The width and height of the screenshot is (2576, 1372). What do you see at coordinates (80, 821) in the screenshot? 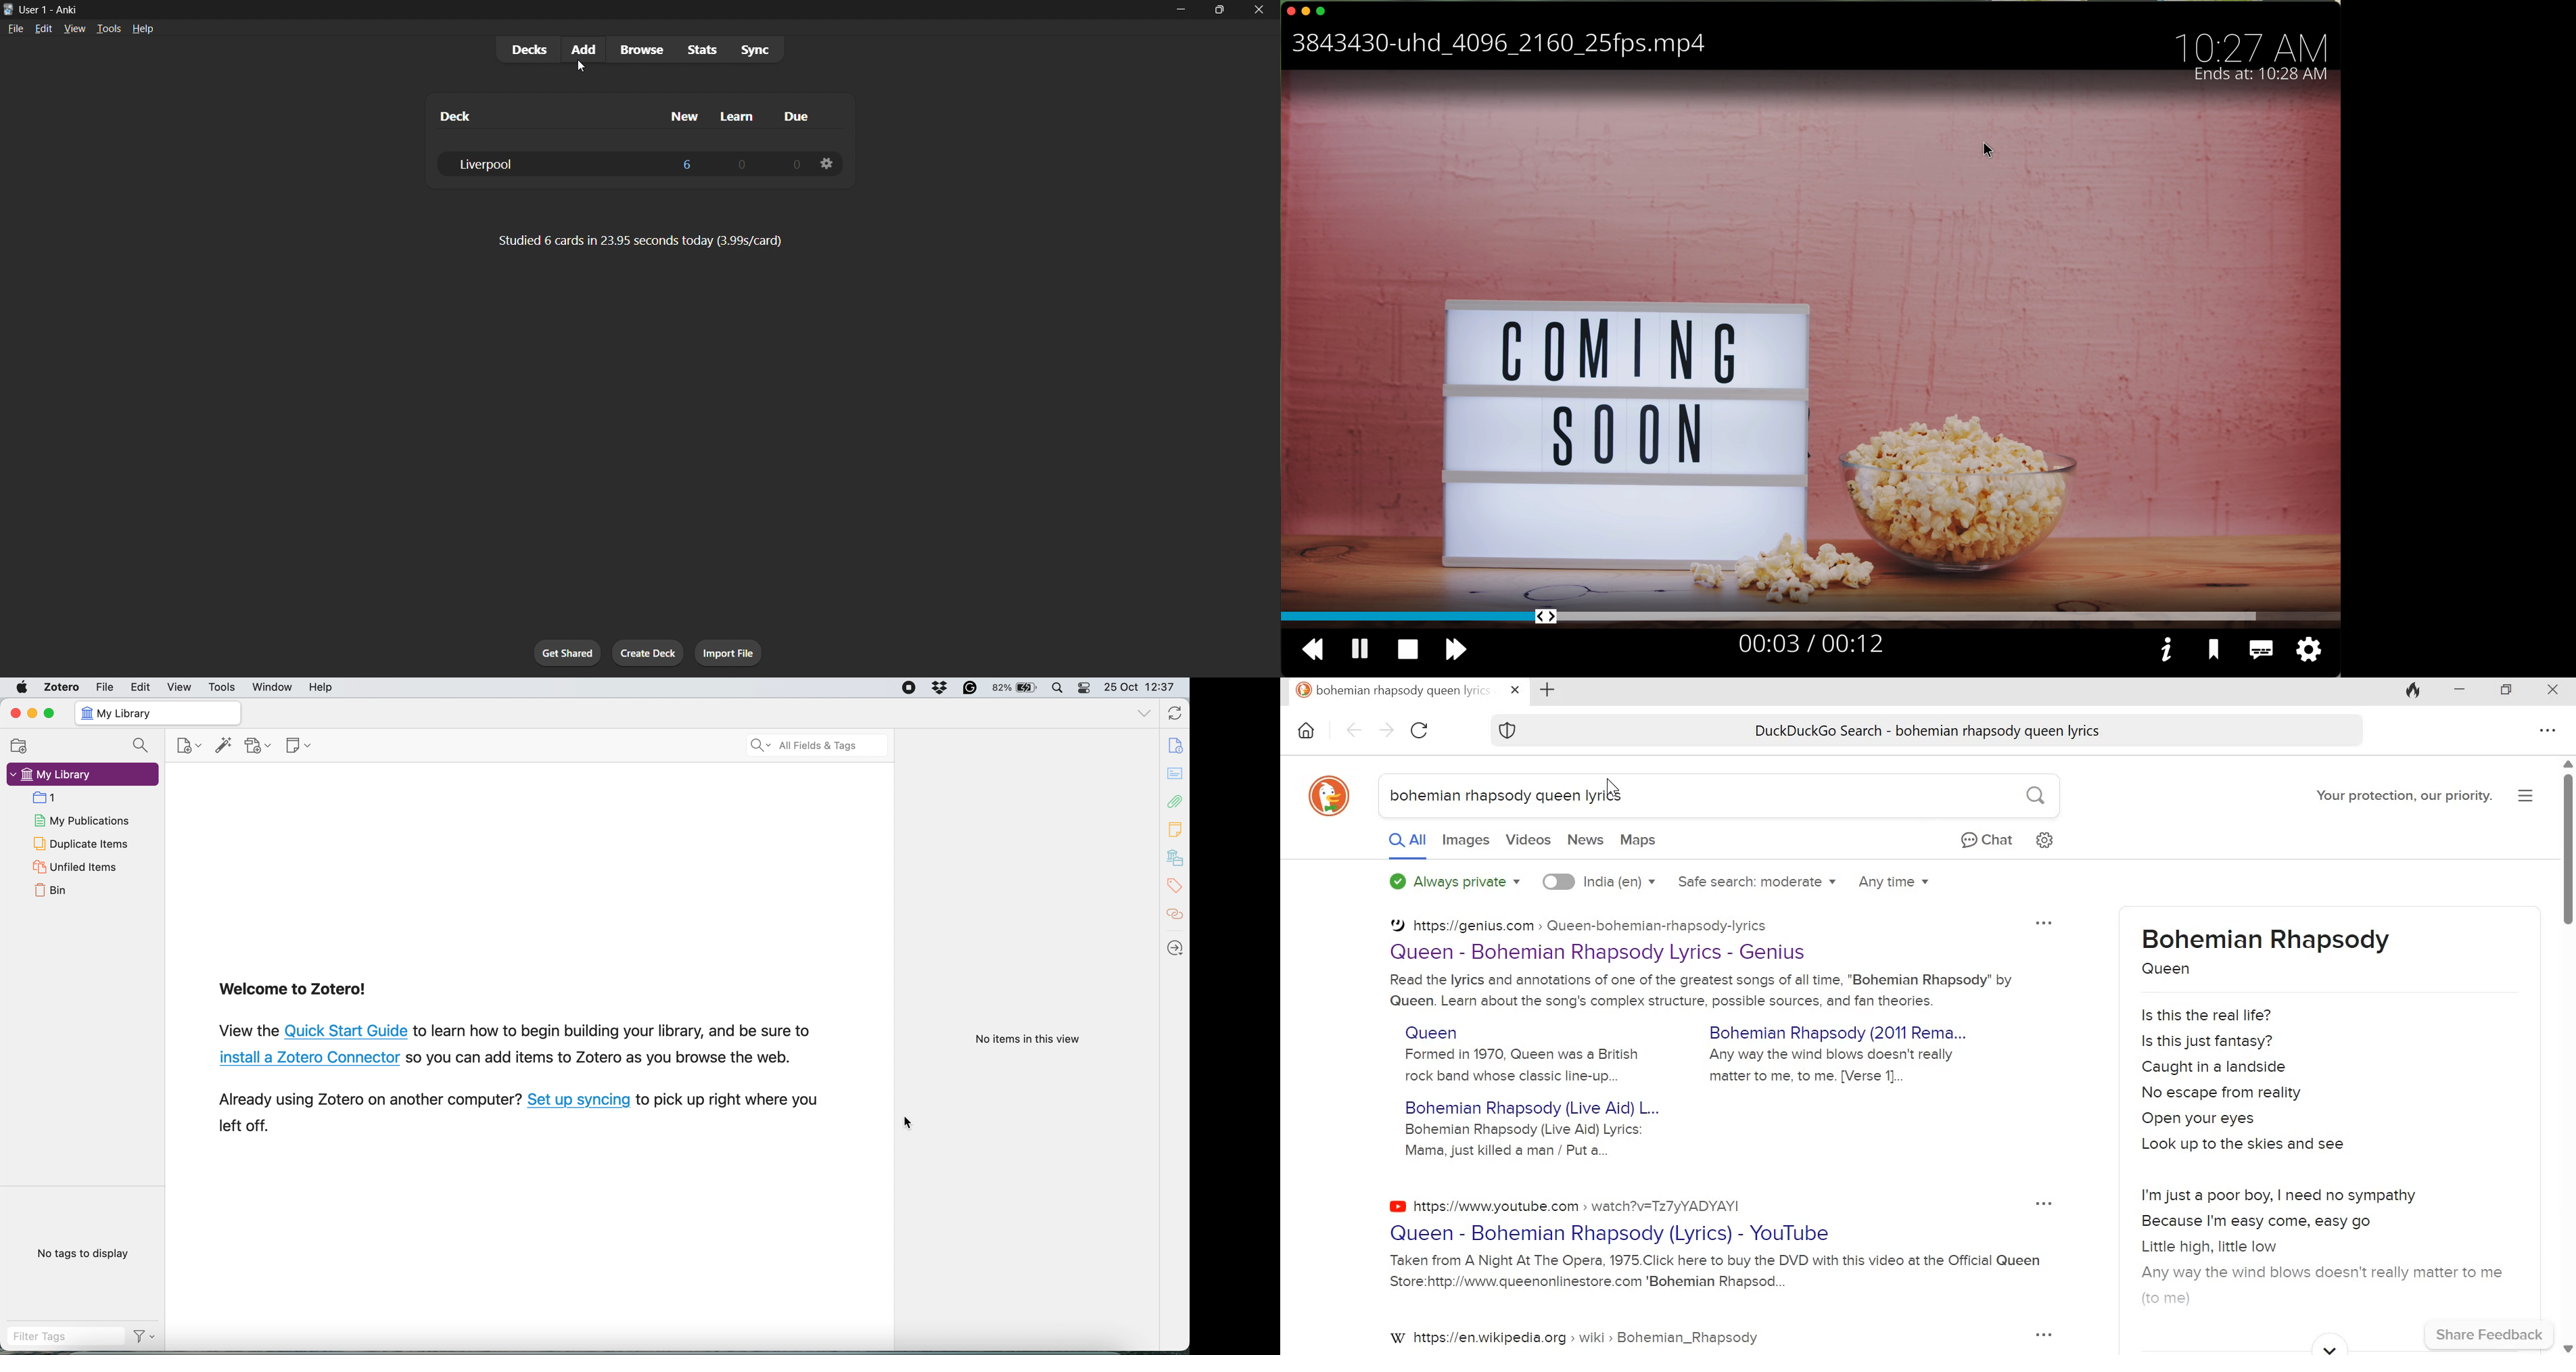
I see `my publications` at bounding box center [80, 821].